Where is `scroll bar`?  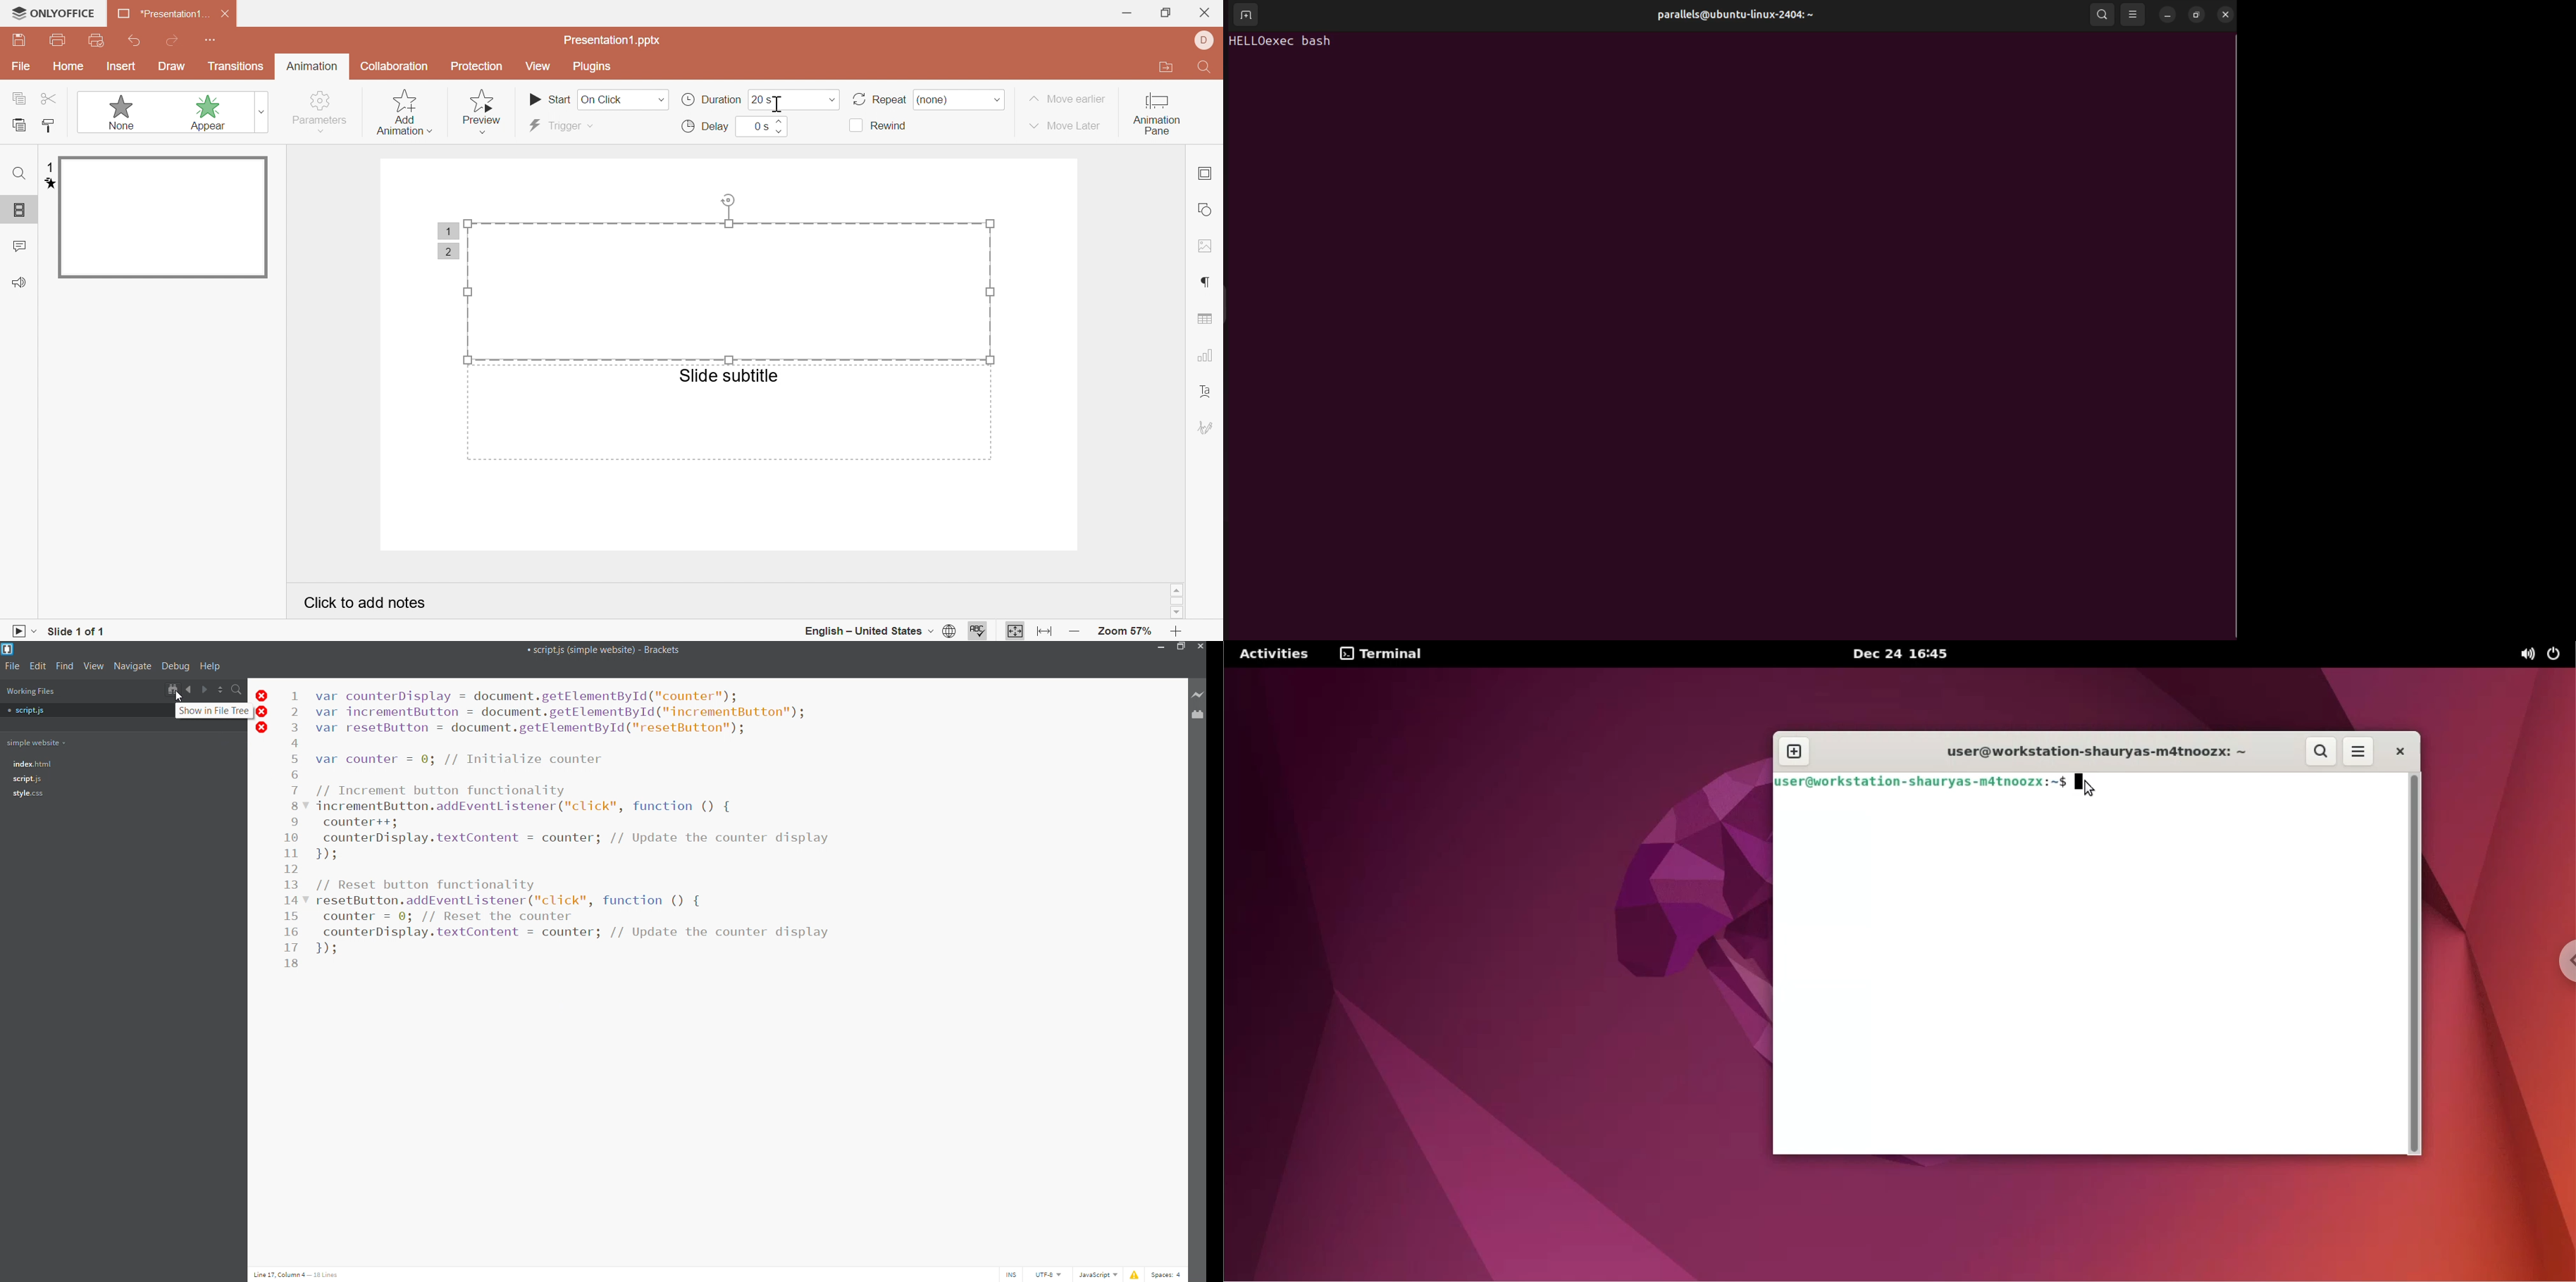
scroll bar is located at coordinates (1178, 602).